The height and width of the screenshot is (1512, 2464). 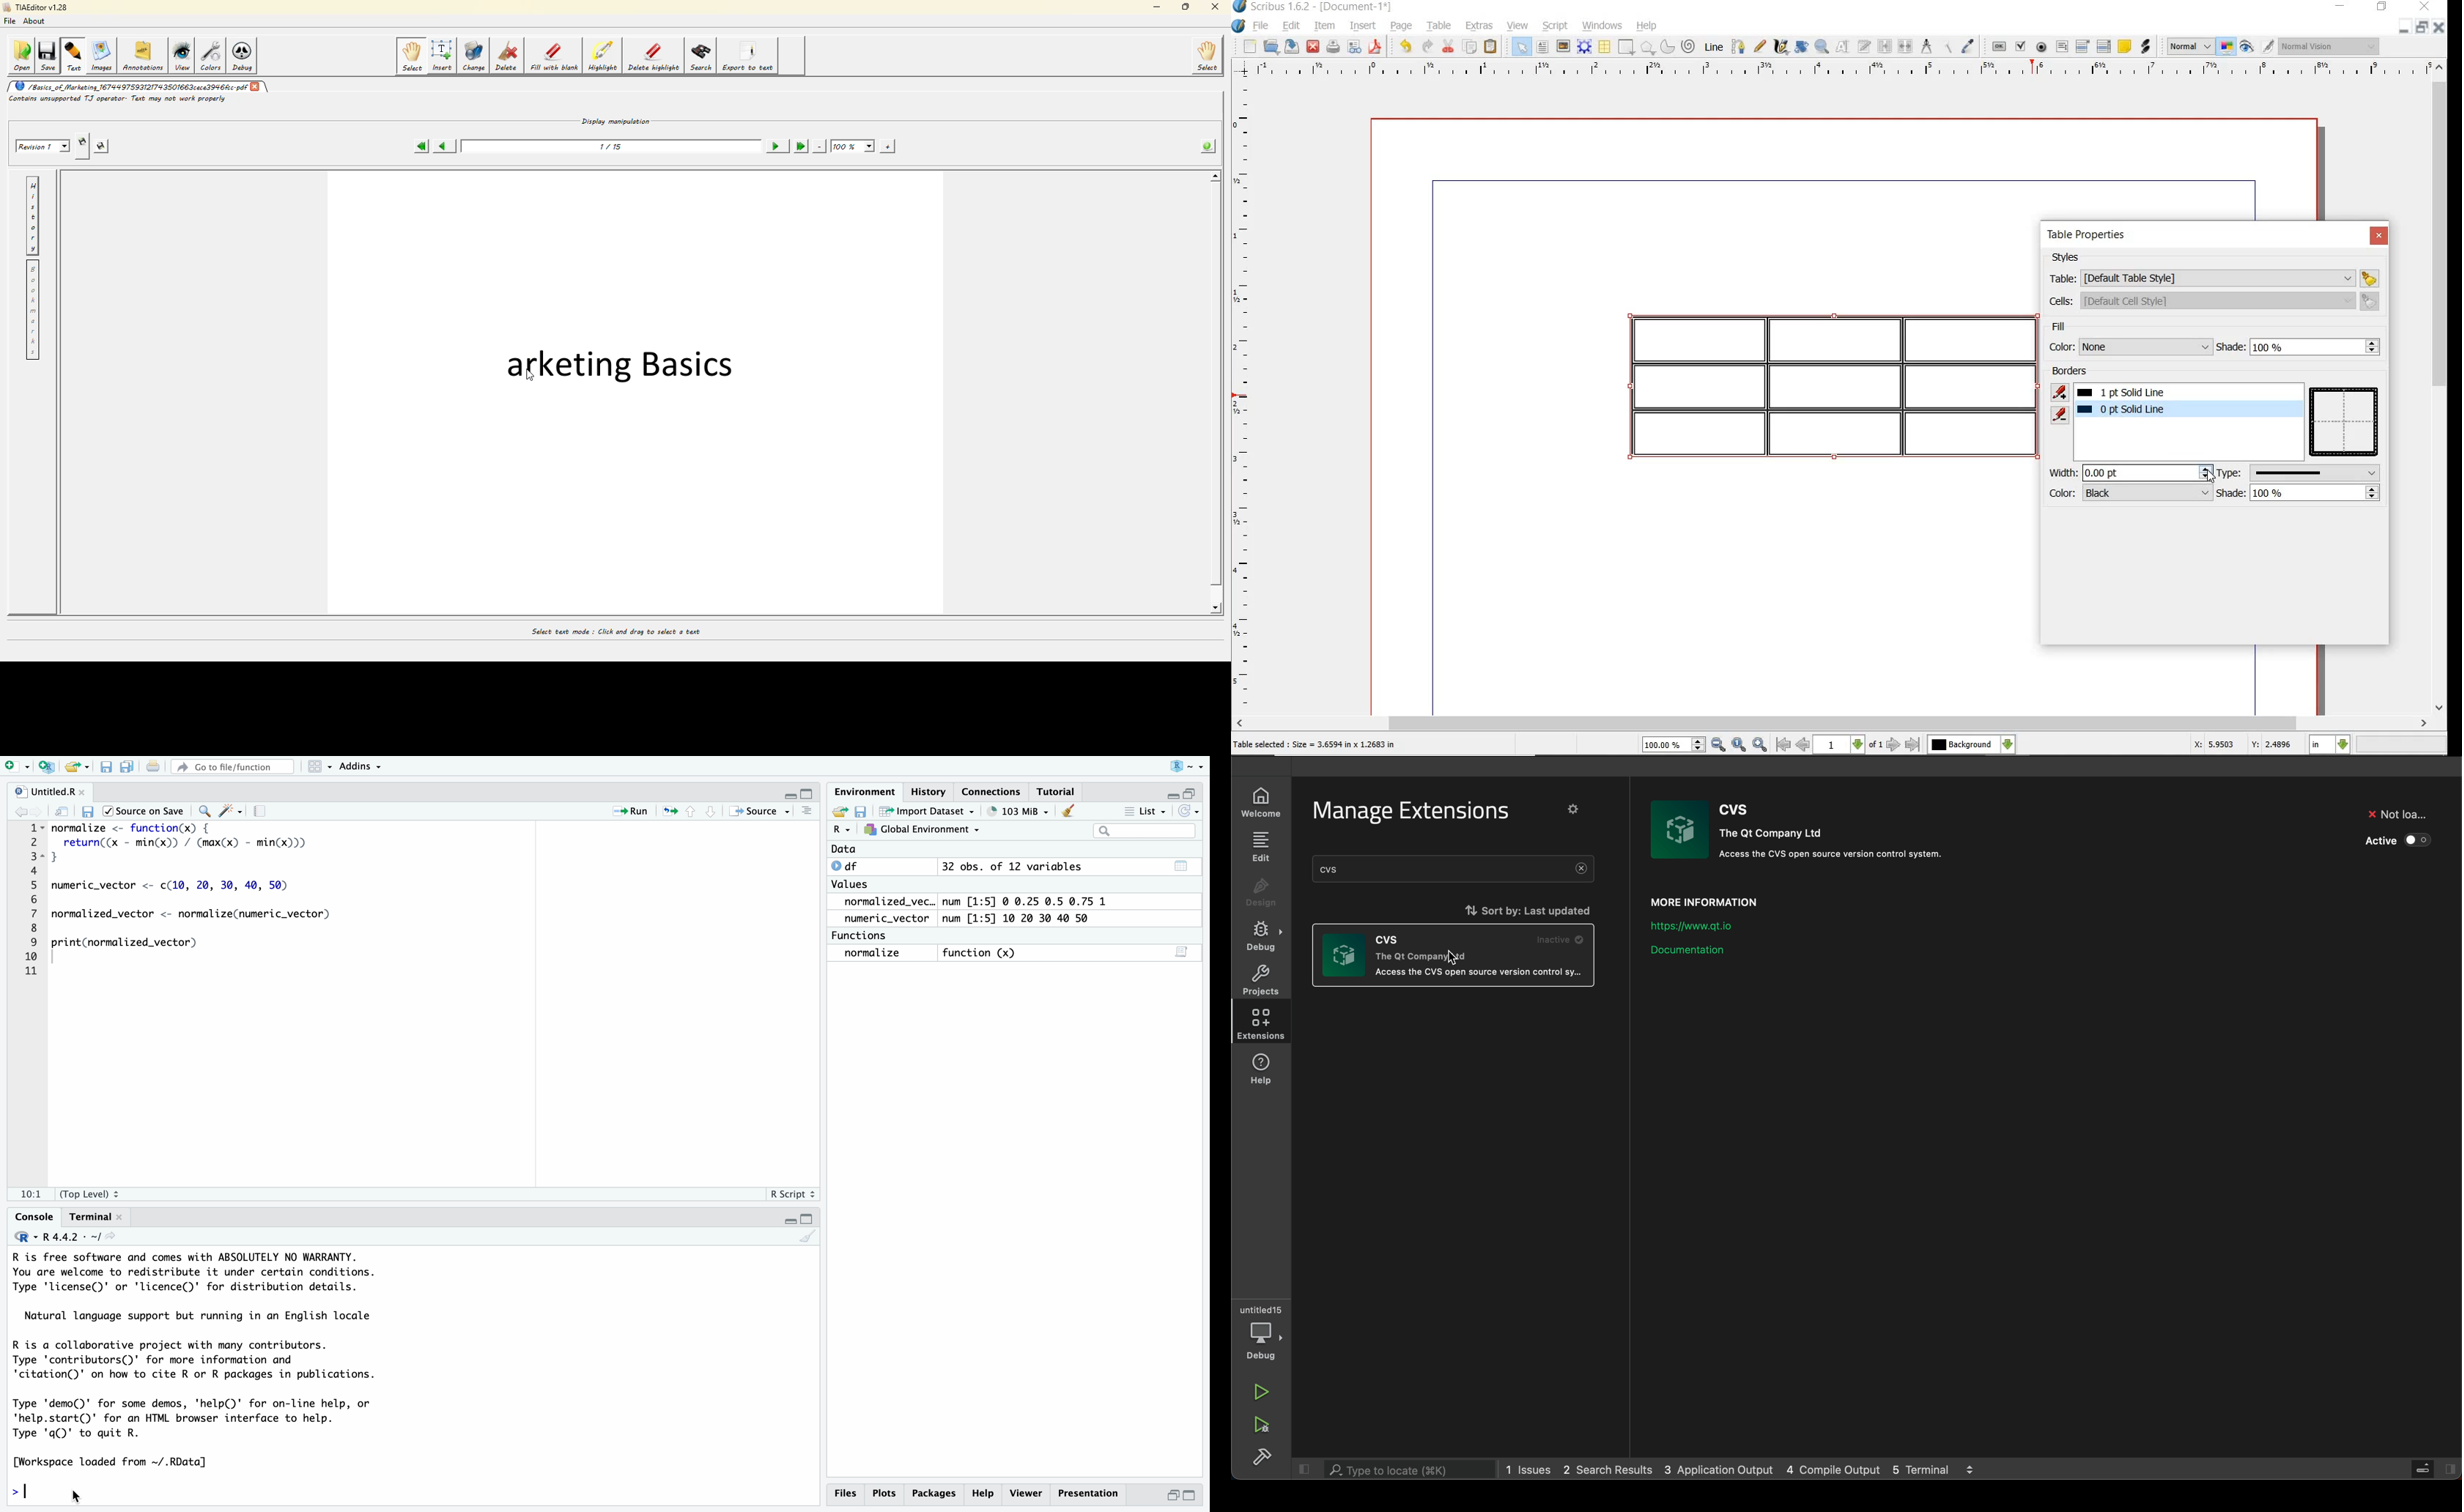 I want to click on extras, so click(x=1480, y=27).